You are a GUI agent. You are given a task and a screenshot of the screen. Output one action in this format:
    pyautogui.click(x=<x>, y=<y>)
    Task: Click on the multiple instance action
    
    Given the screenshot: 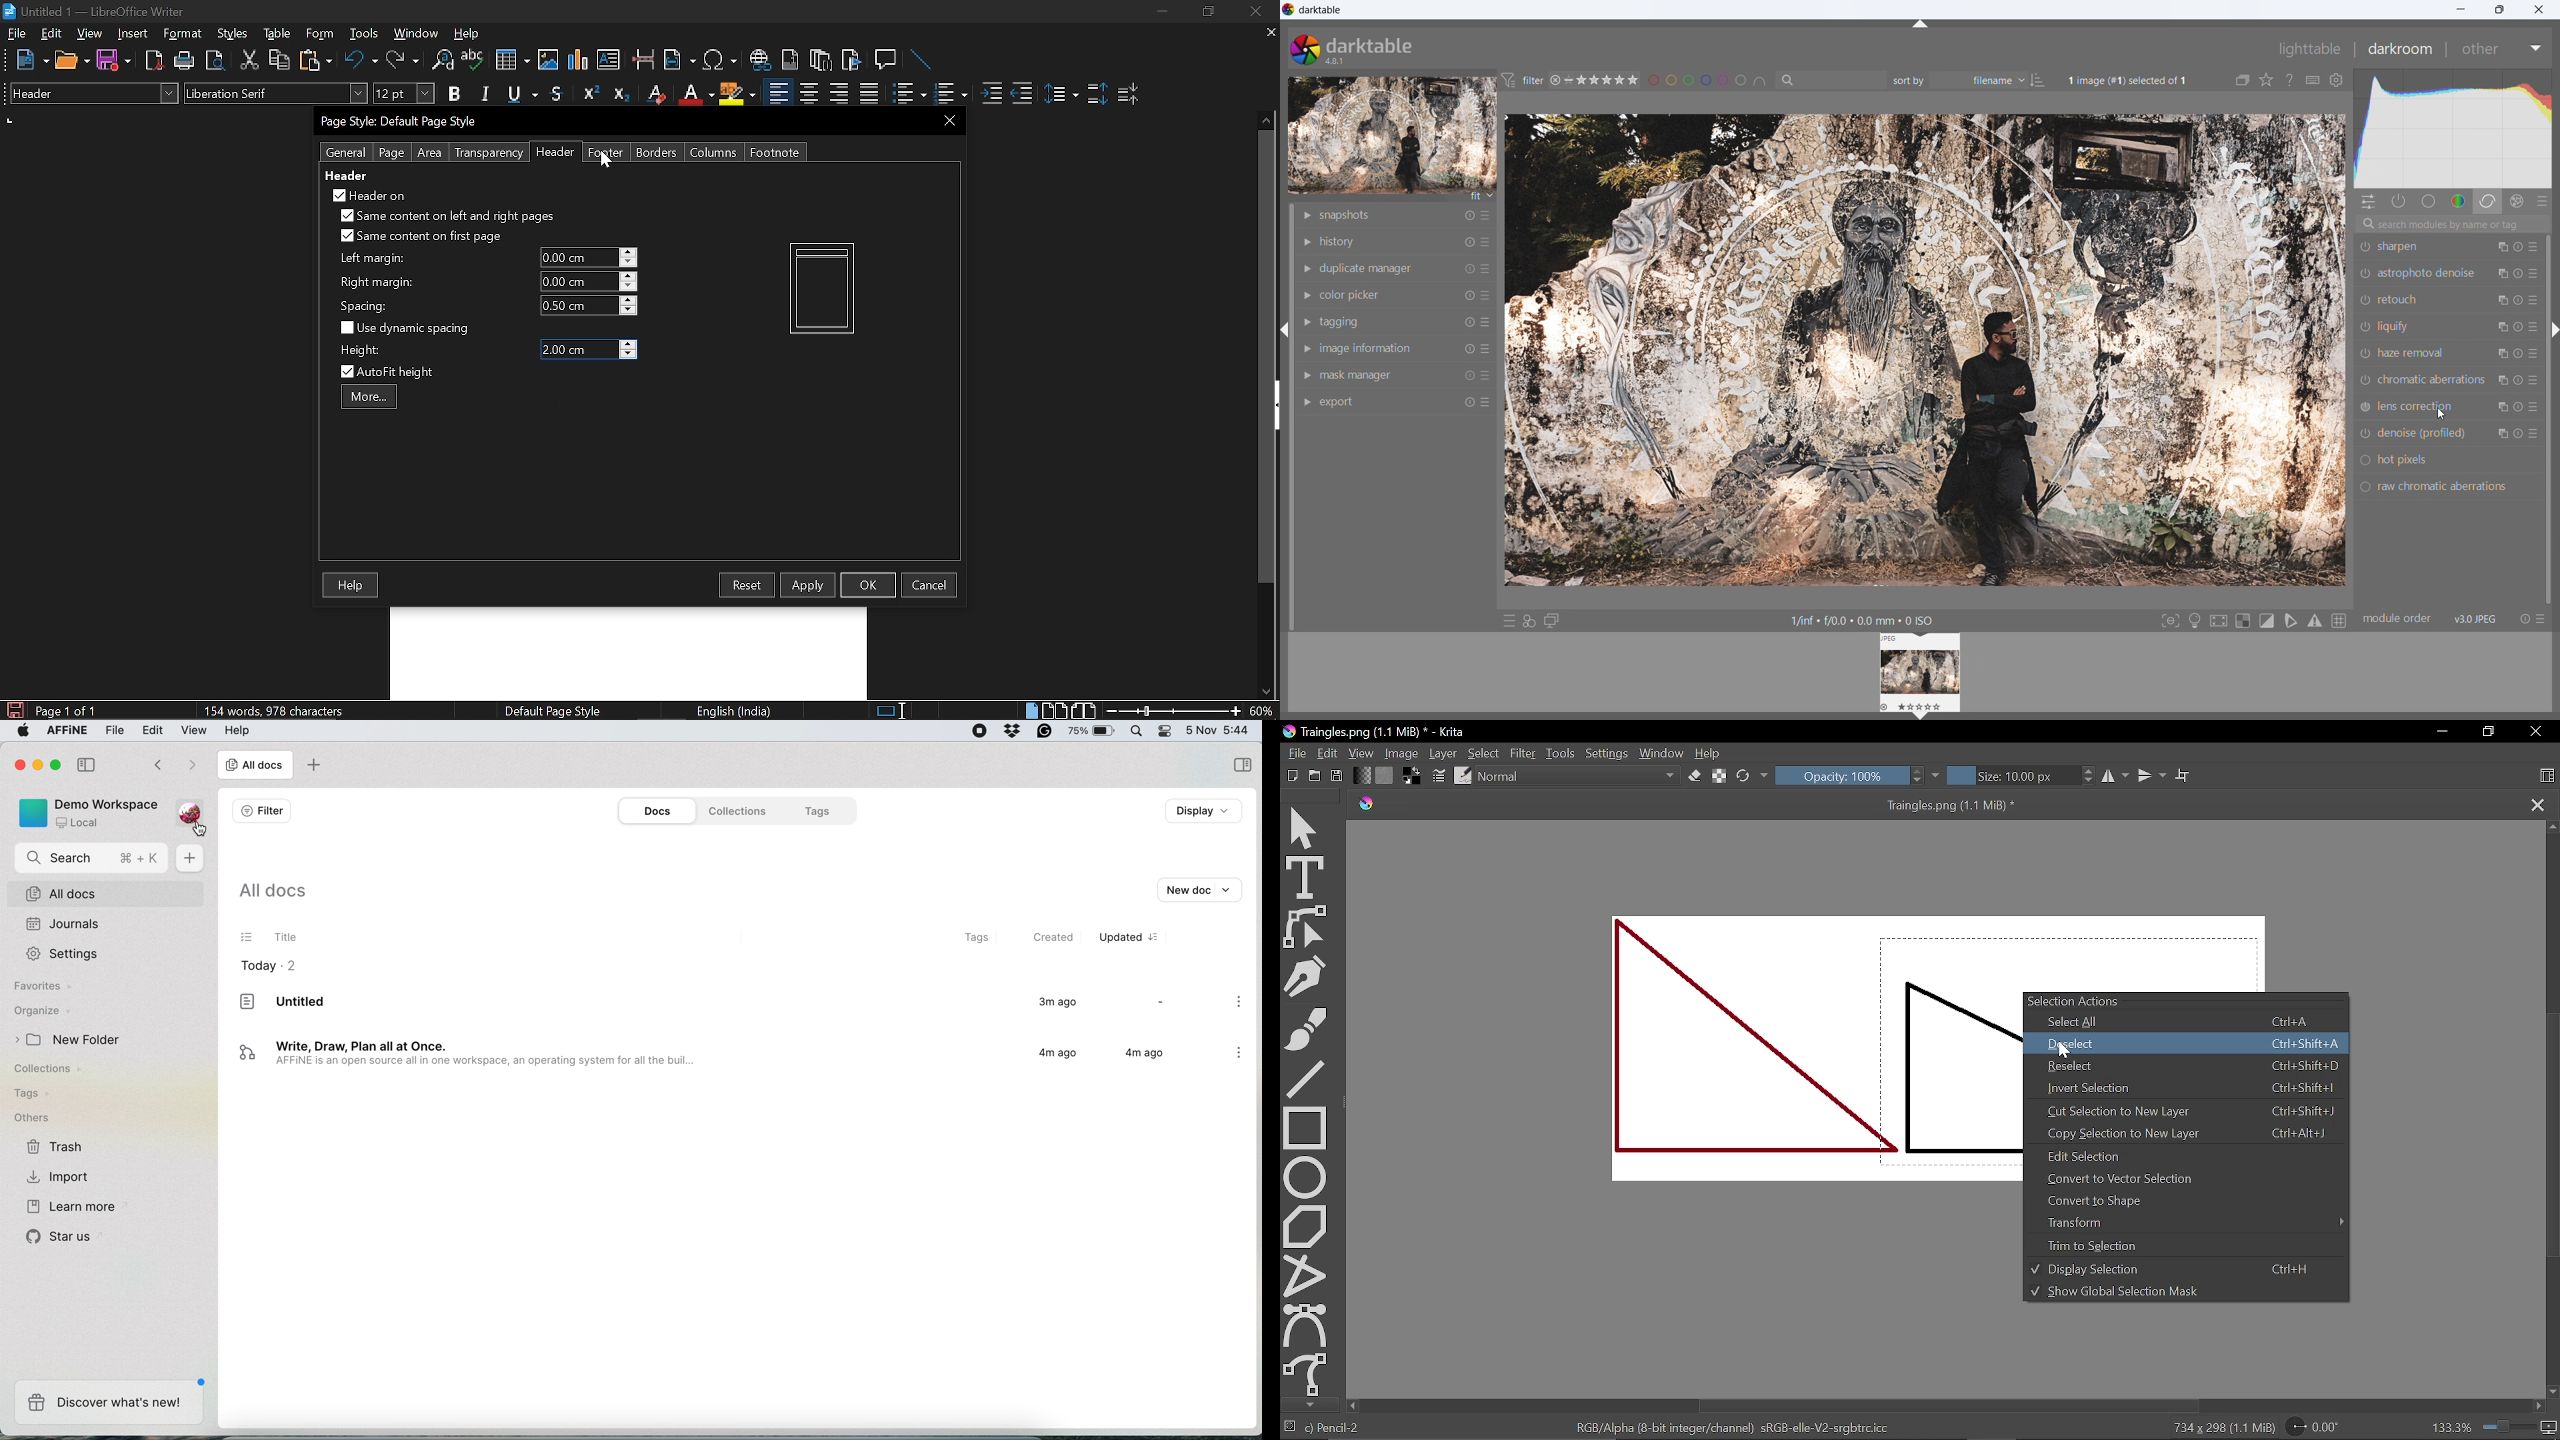 What is the action you would take?
    pyautogui.click(x=2501, y=355)
    